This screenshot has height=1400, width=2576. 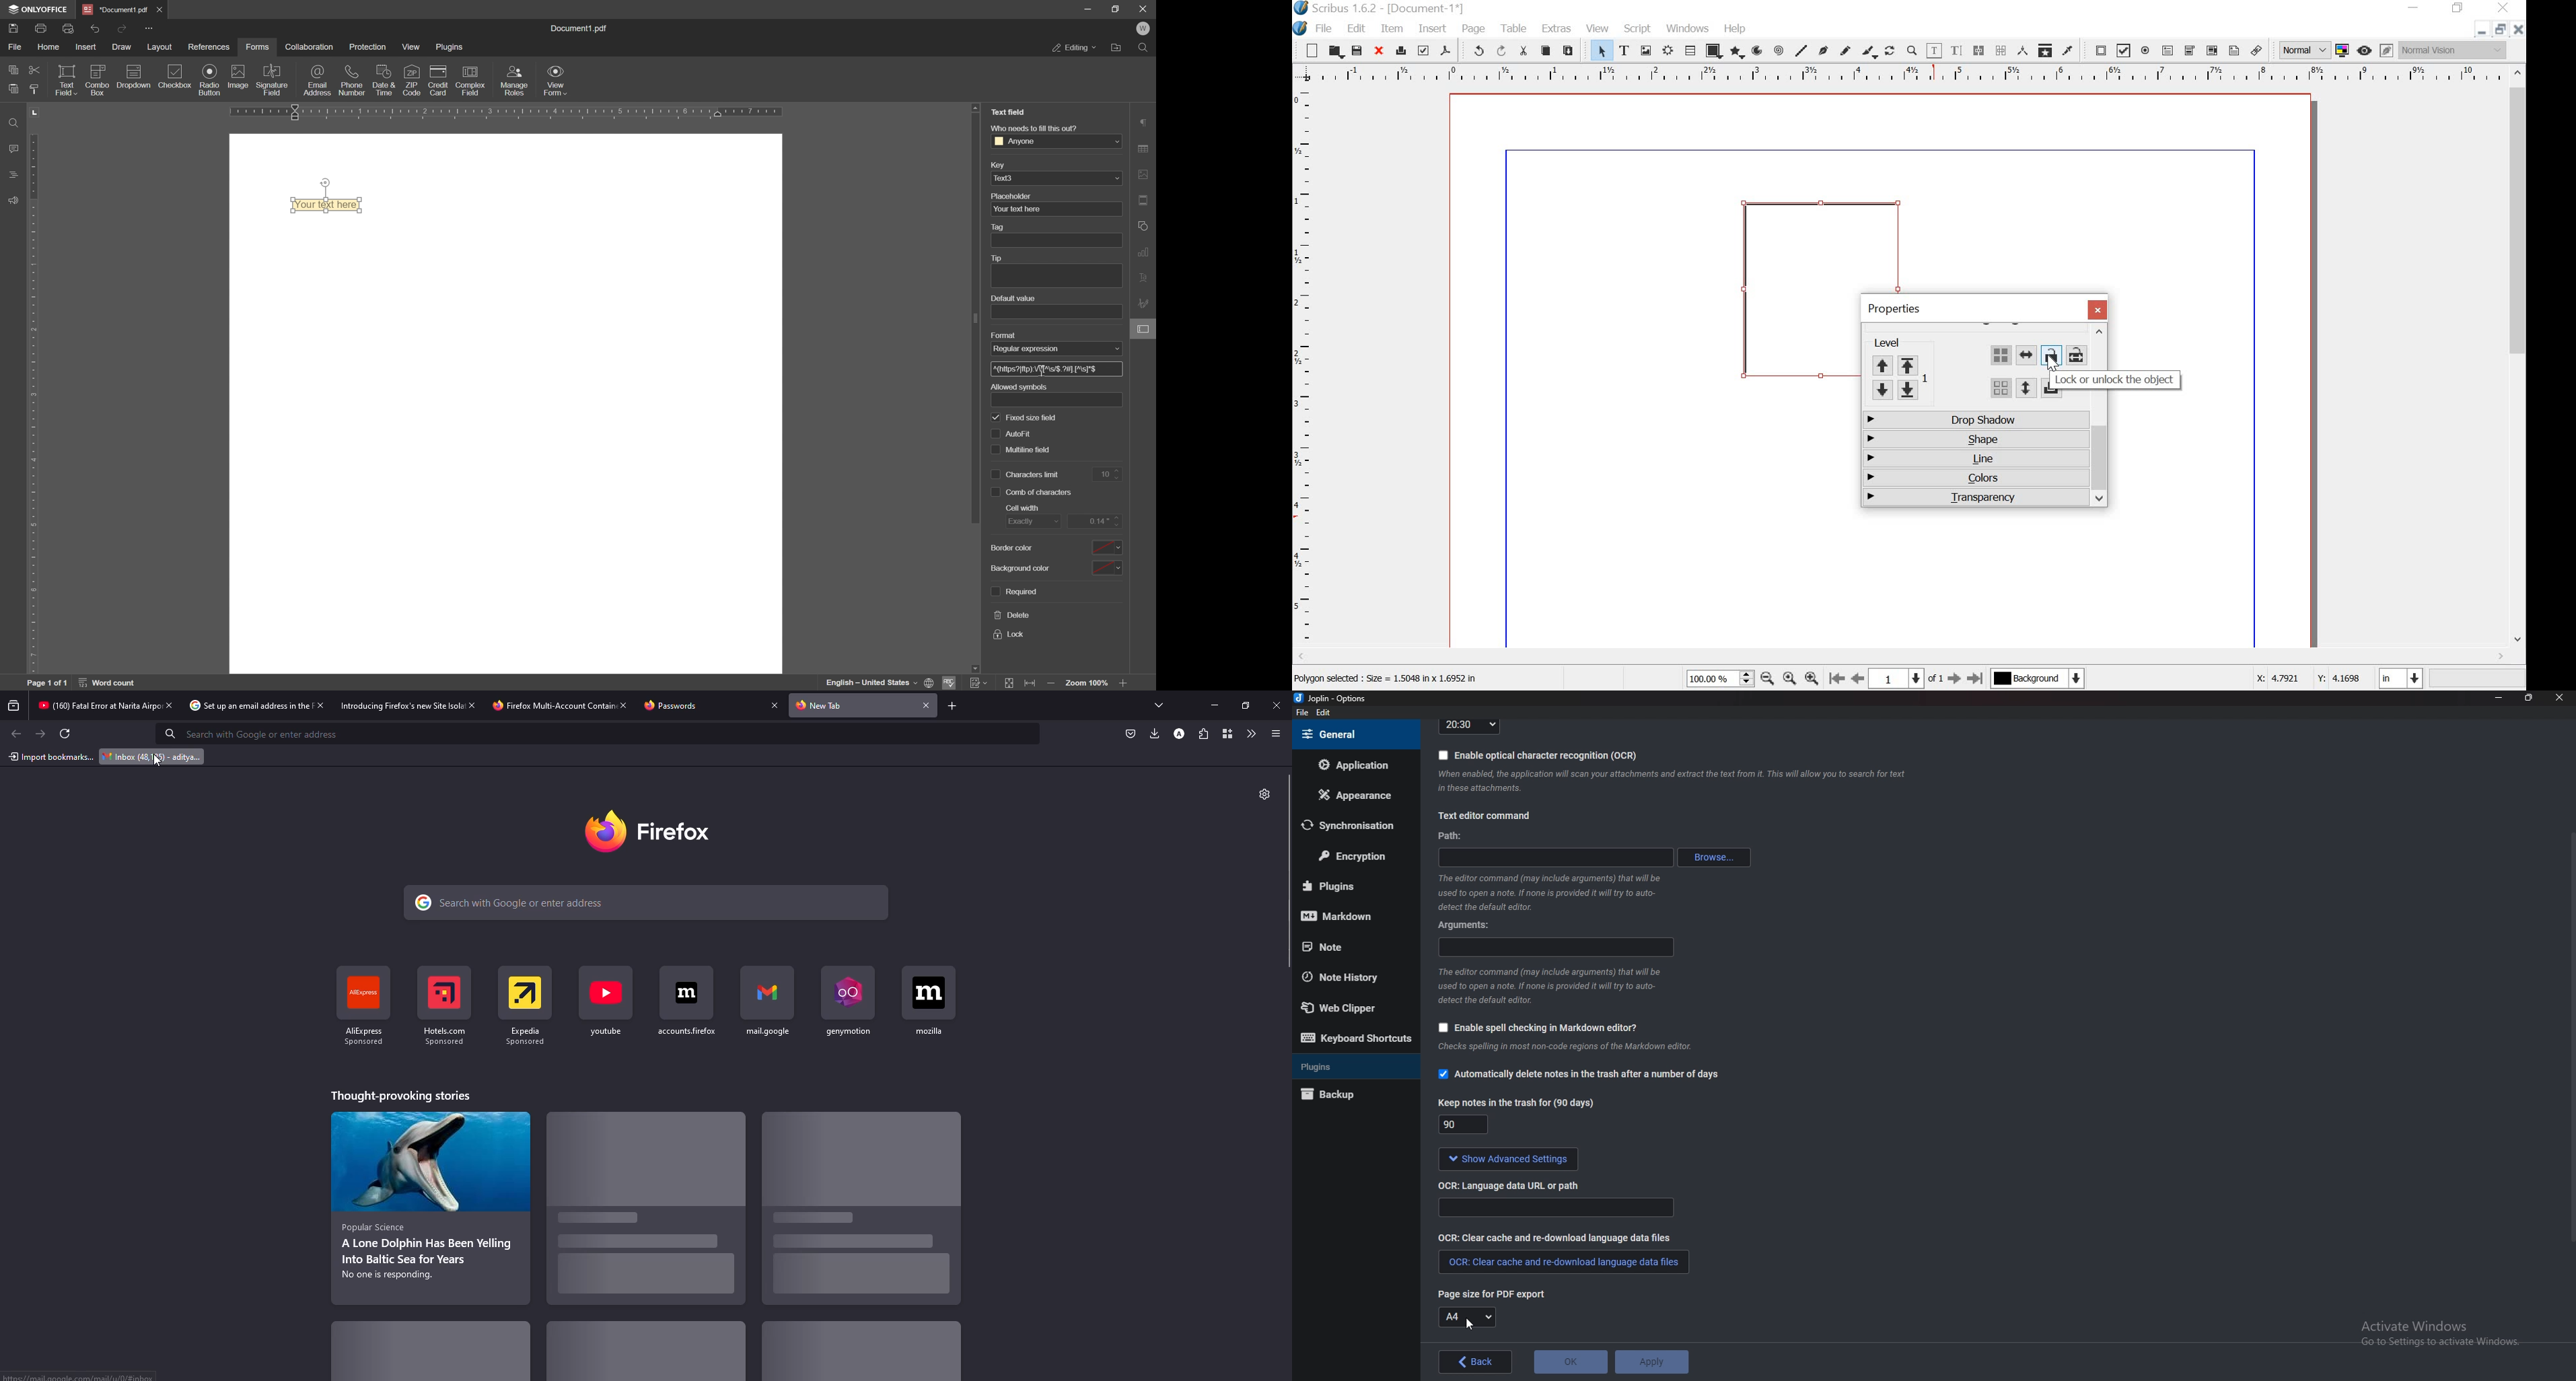 I want to click on minimize, so click(x=1209, y=705).